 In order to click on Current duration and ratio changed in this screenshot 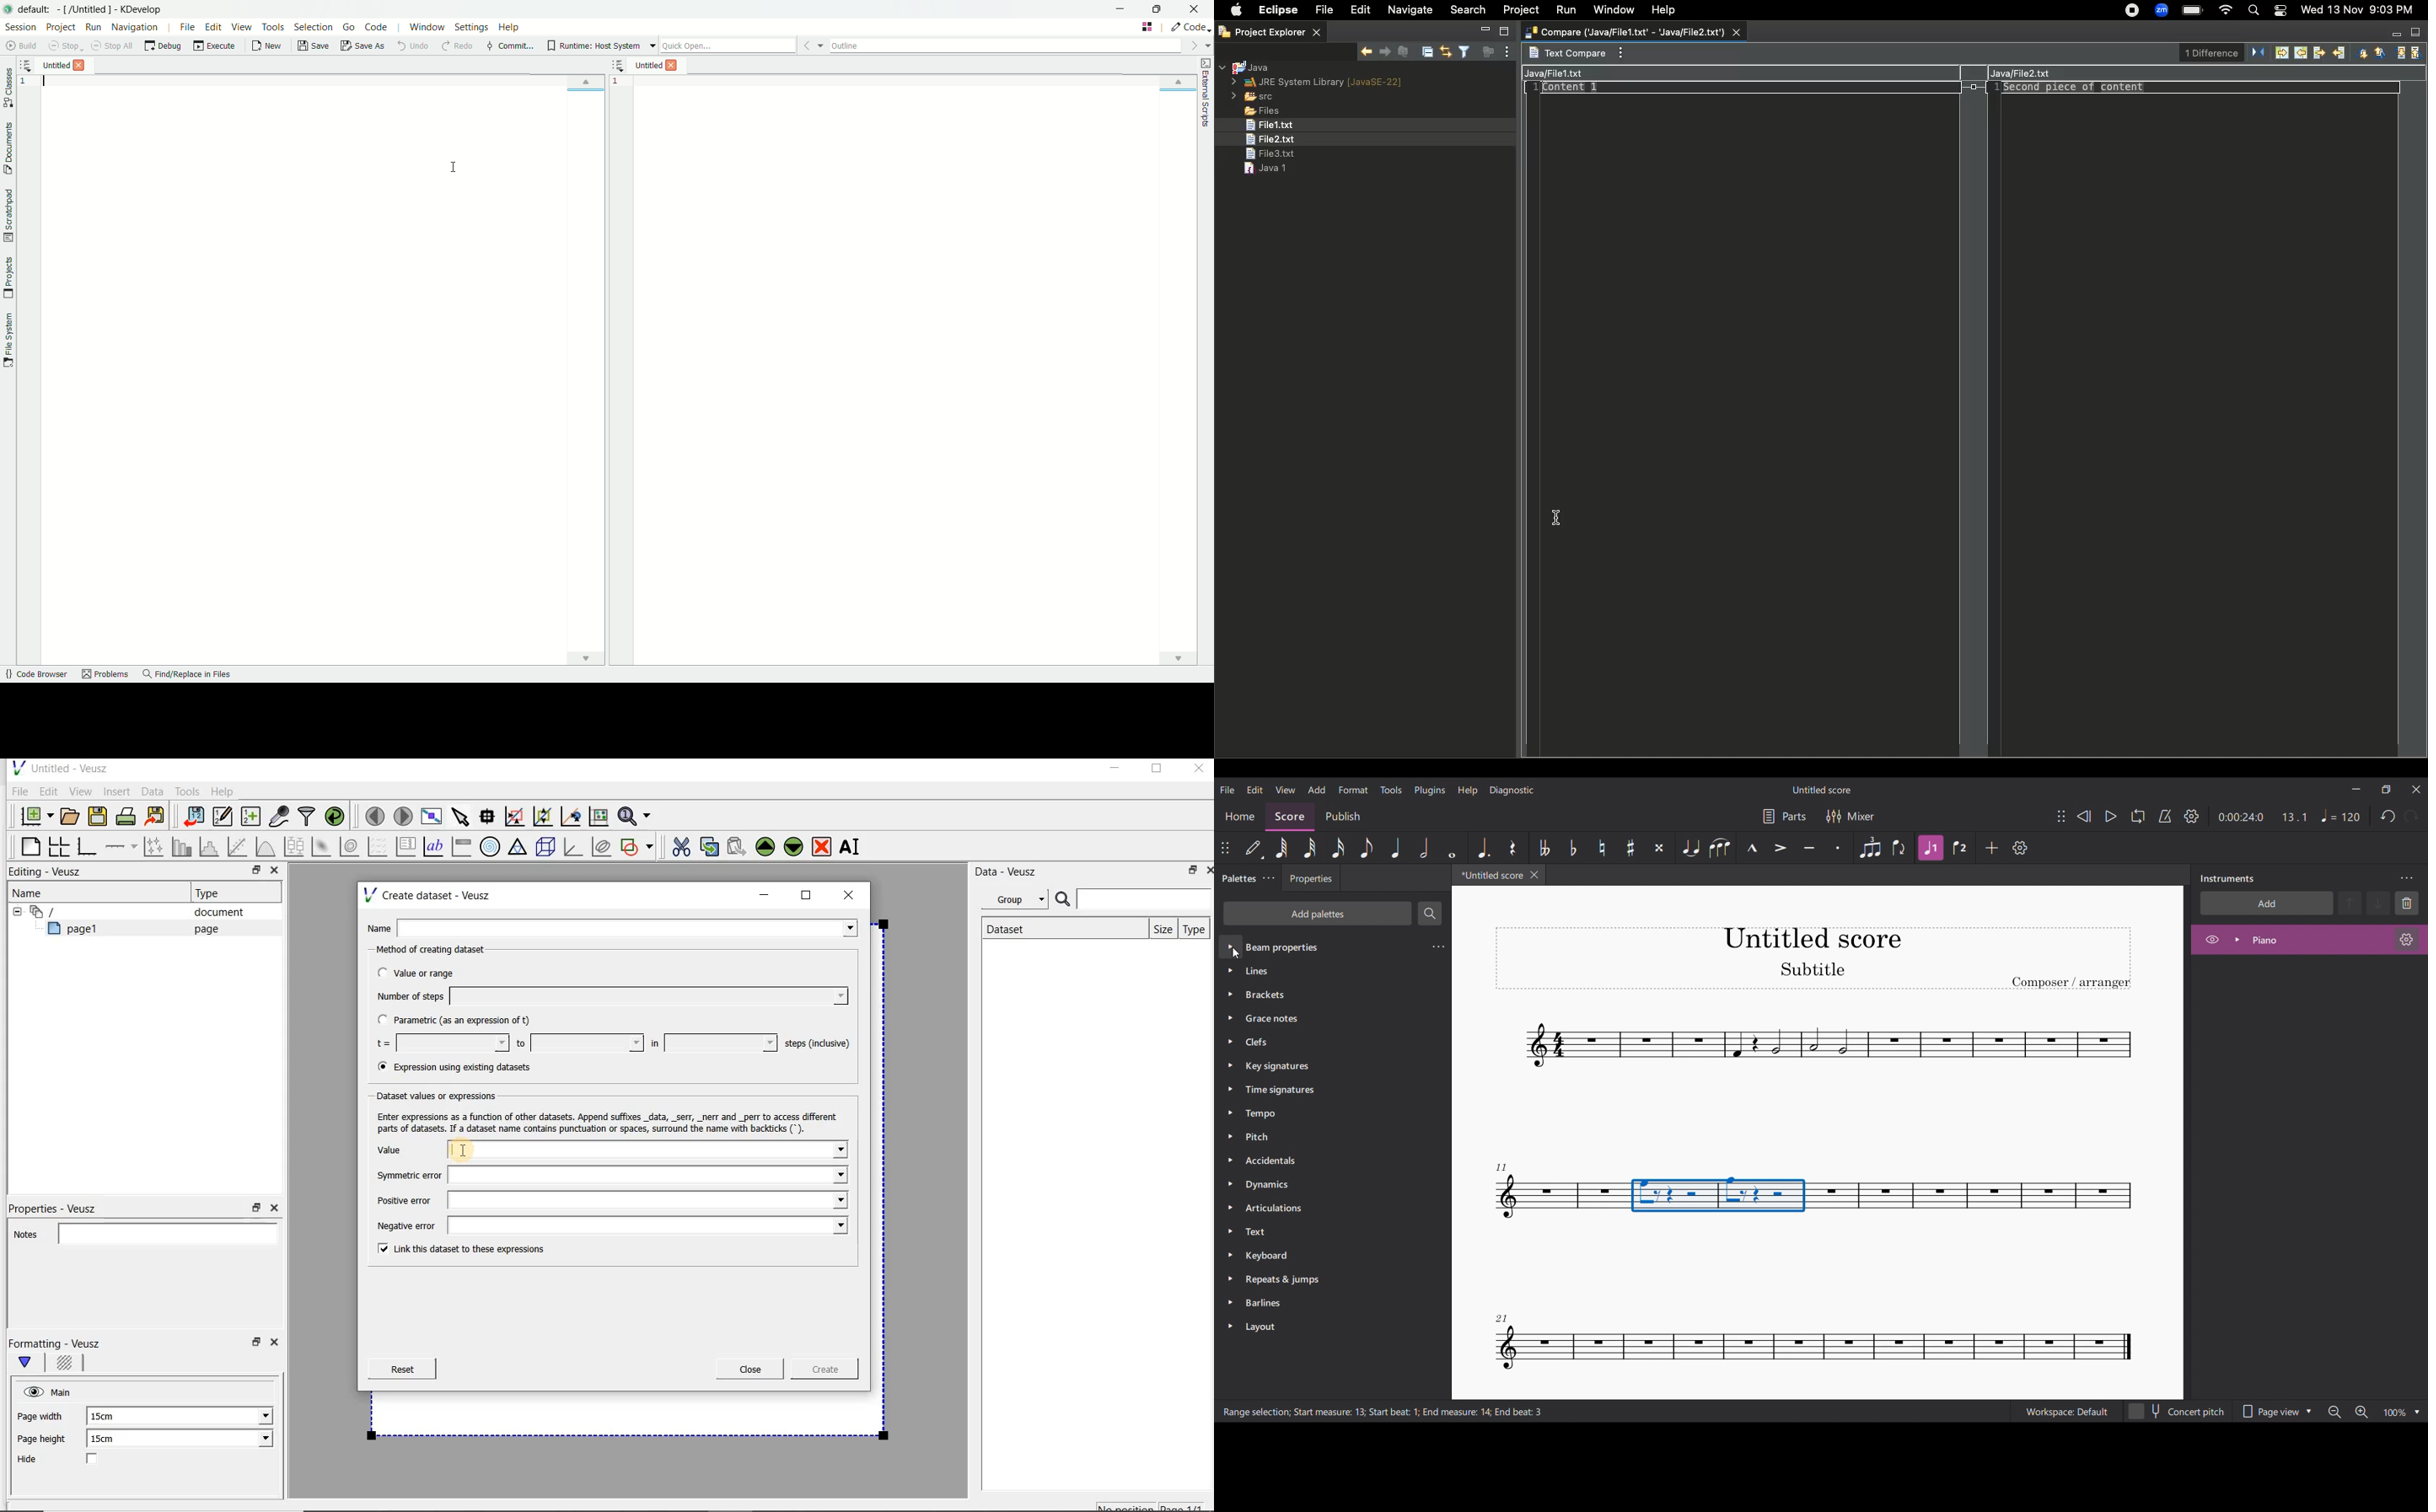, I will do `click(2262, 817)`.